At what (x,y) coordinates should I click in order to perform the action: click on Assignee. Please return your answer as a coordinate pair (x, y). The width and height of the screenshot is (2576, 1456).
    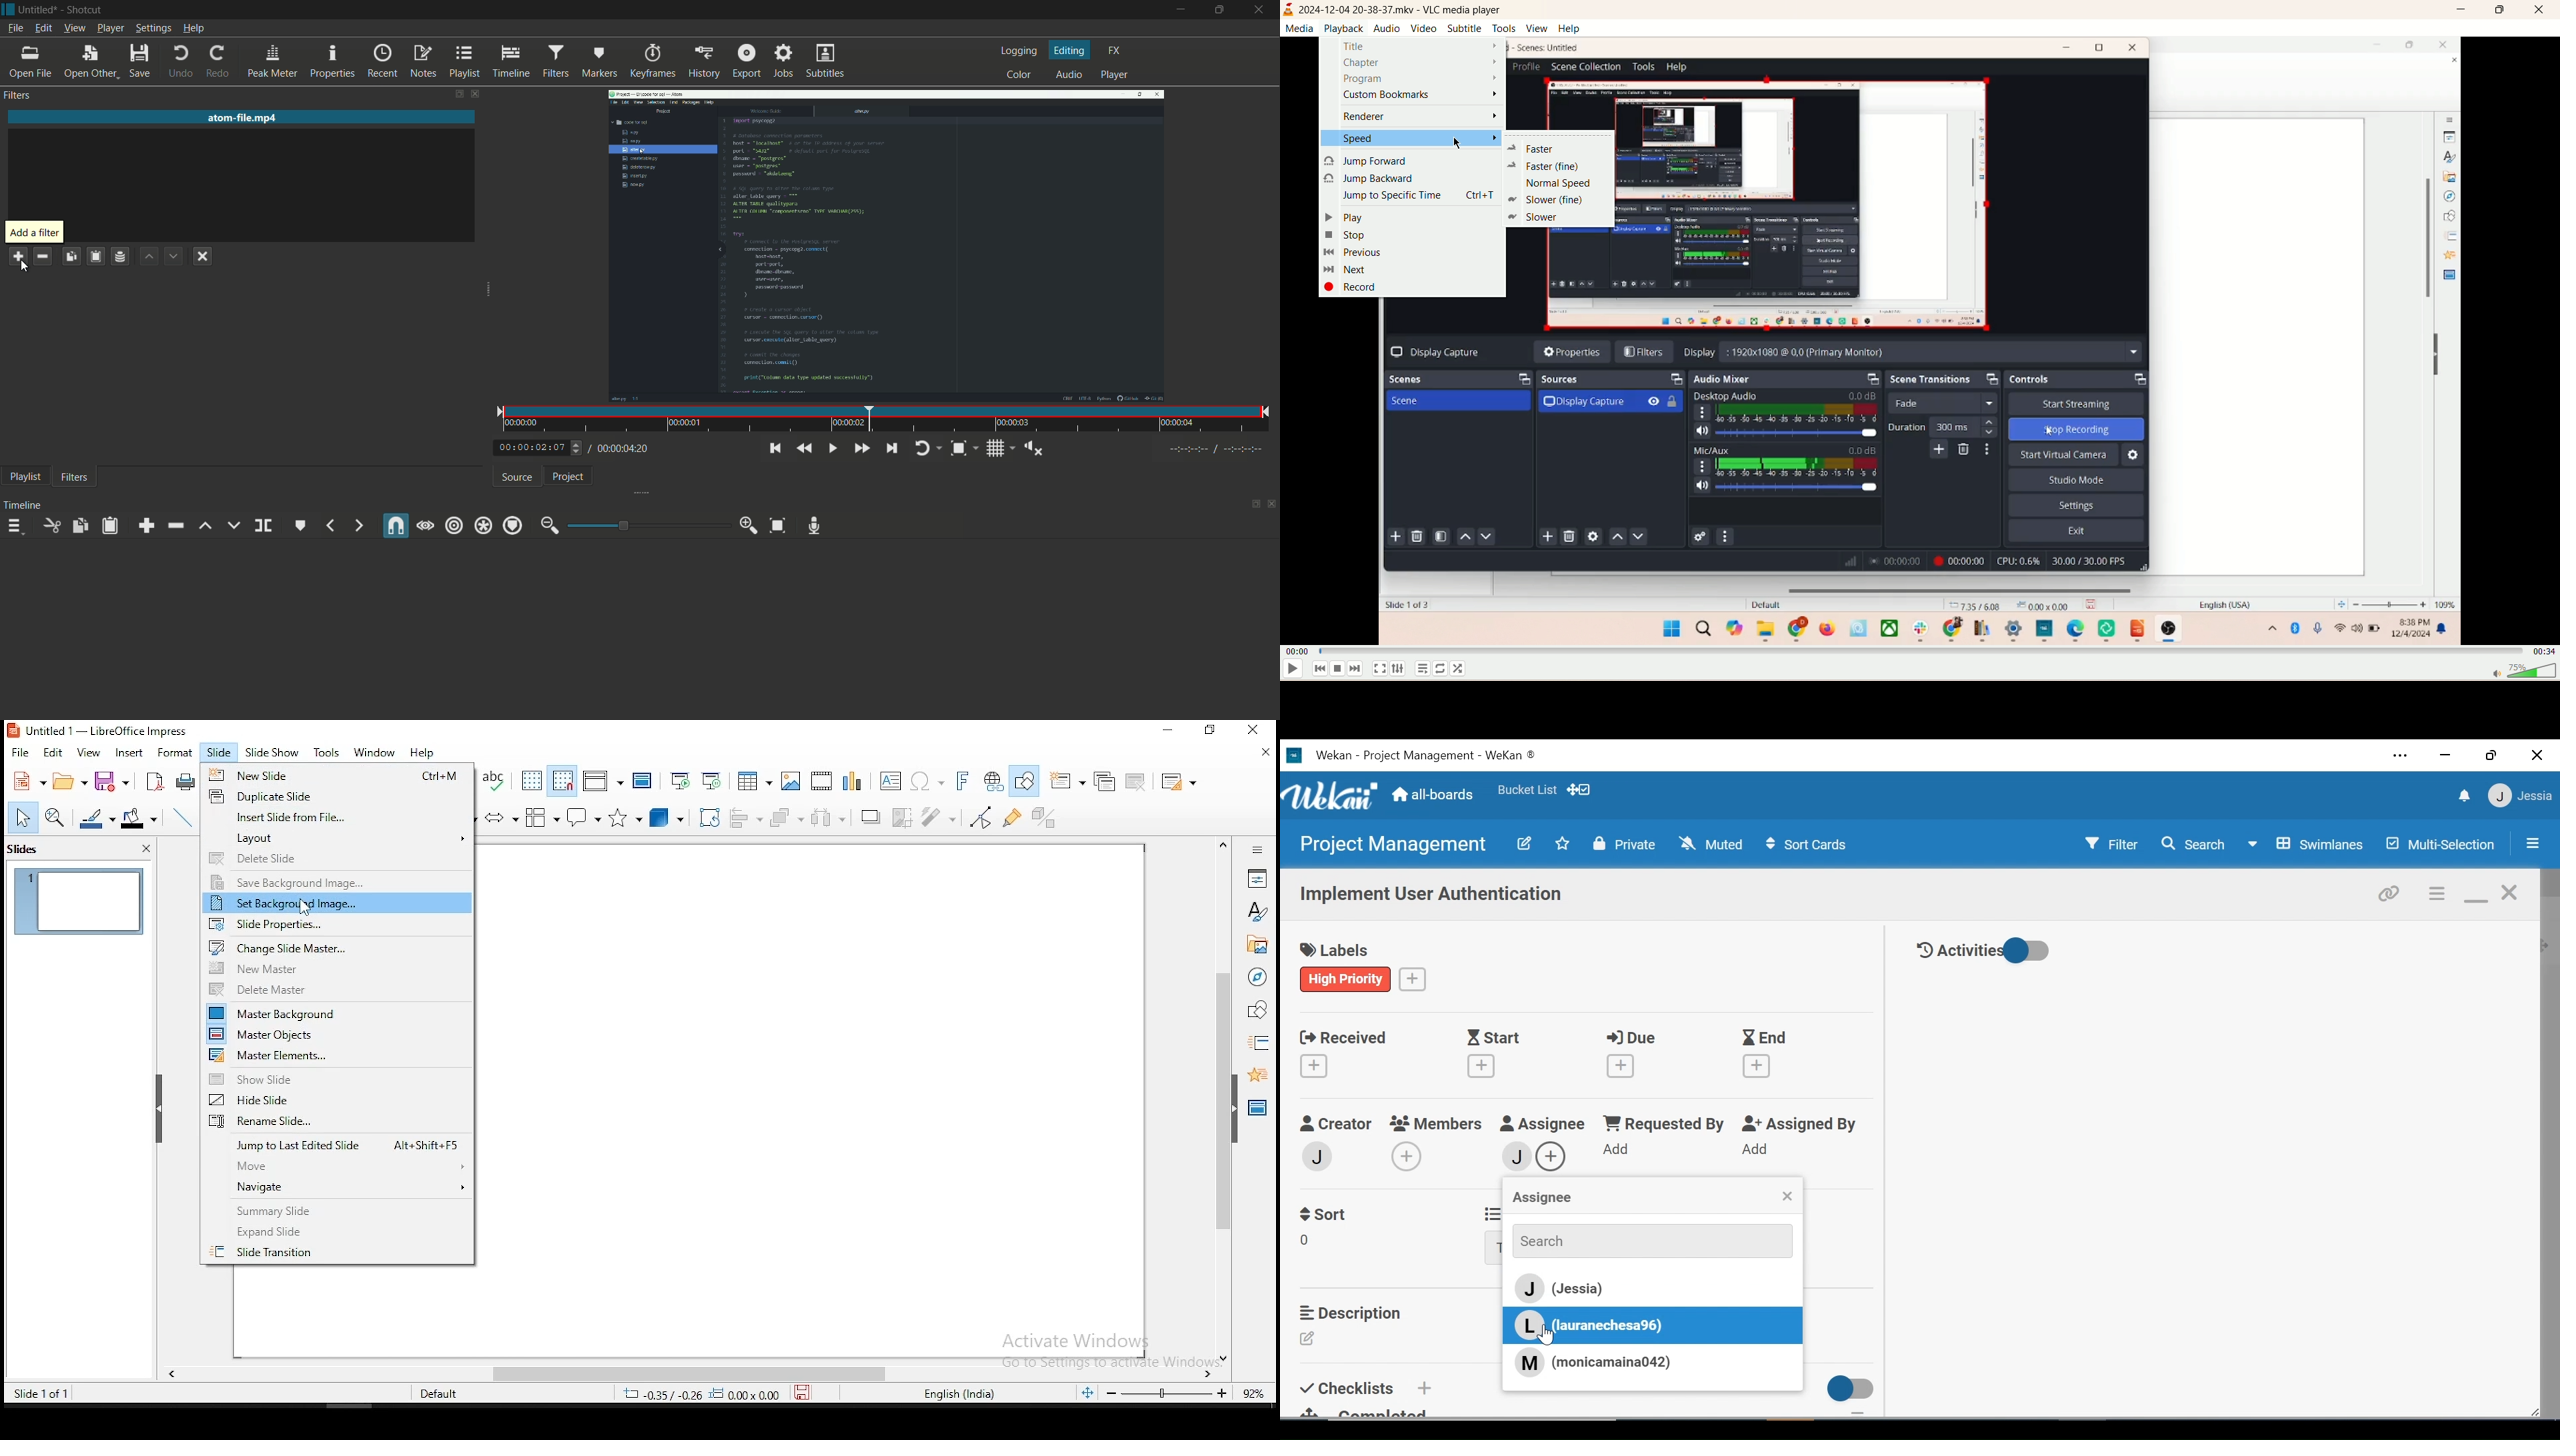
    Looking at the image, I should click on (1541, 1199).